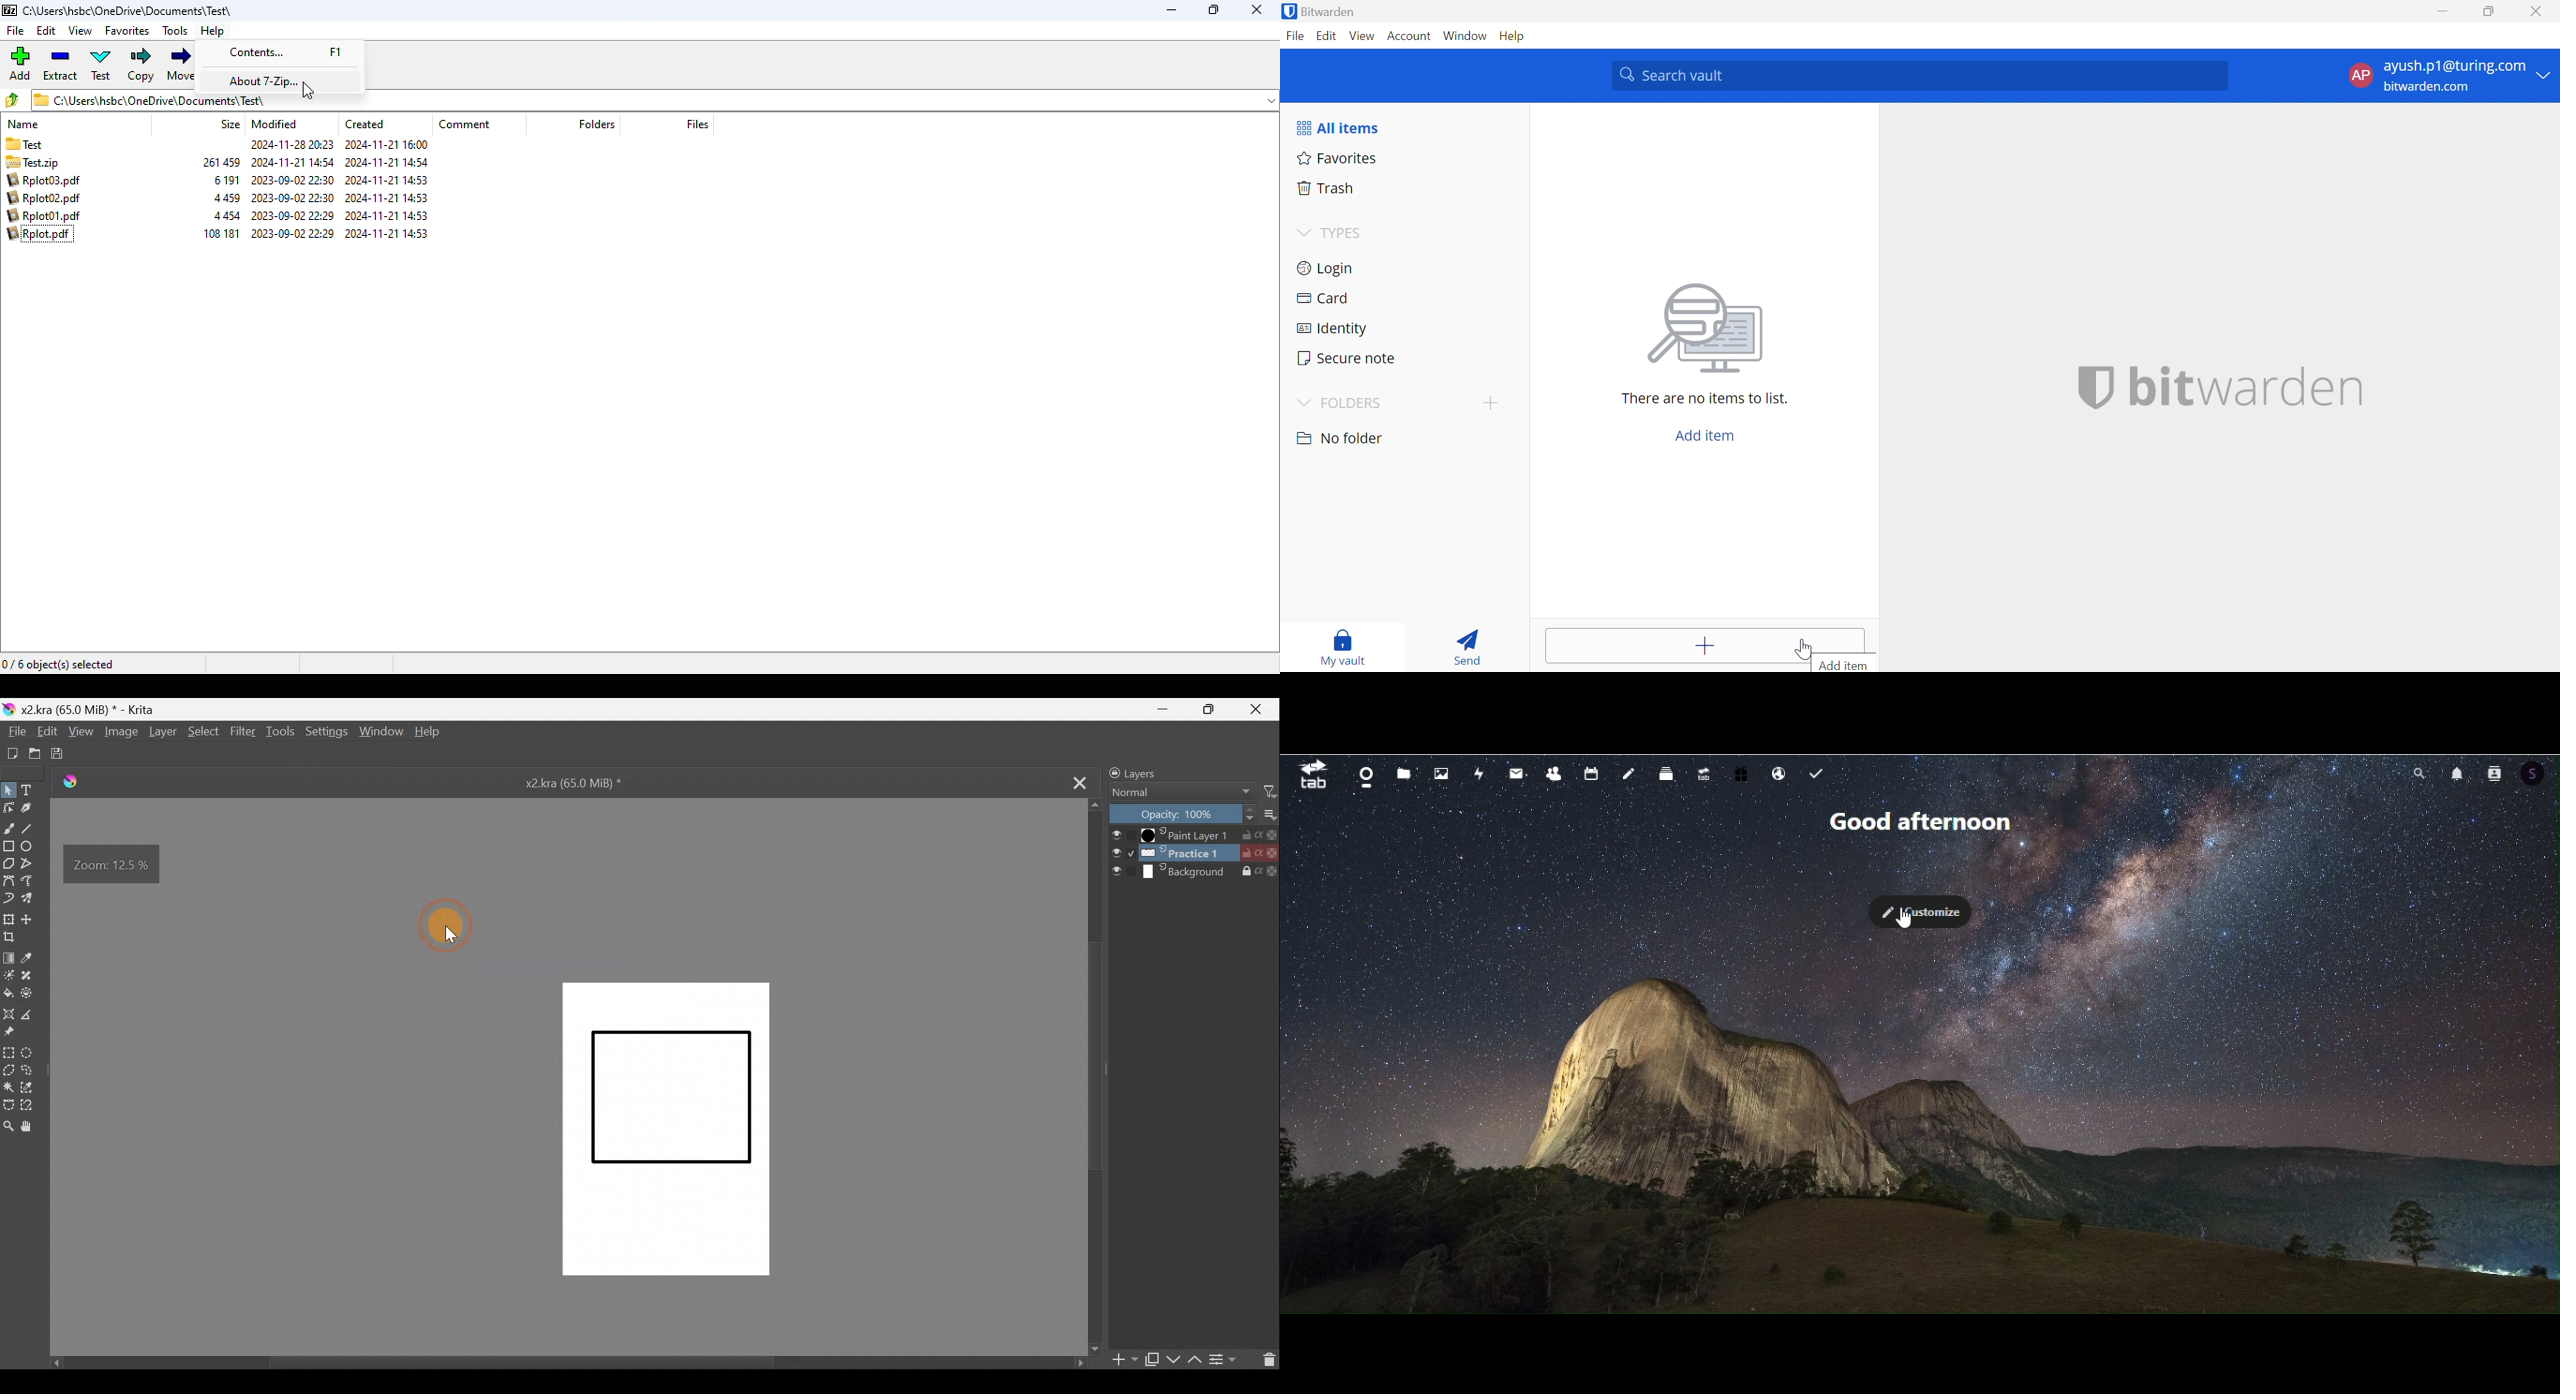 Image resolution: width=2576 pixels, height=1400 pixels. Describe the element at coordinates (33, 788) in the screenshot. I see `Text tool` at that location.